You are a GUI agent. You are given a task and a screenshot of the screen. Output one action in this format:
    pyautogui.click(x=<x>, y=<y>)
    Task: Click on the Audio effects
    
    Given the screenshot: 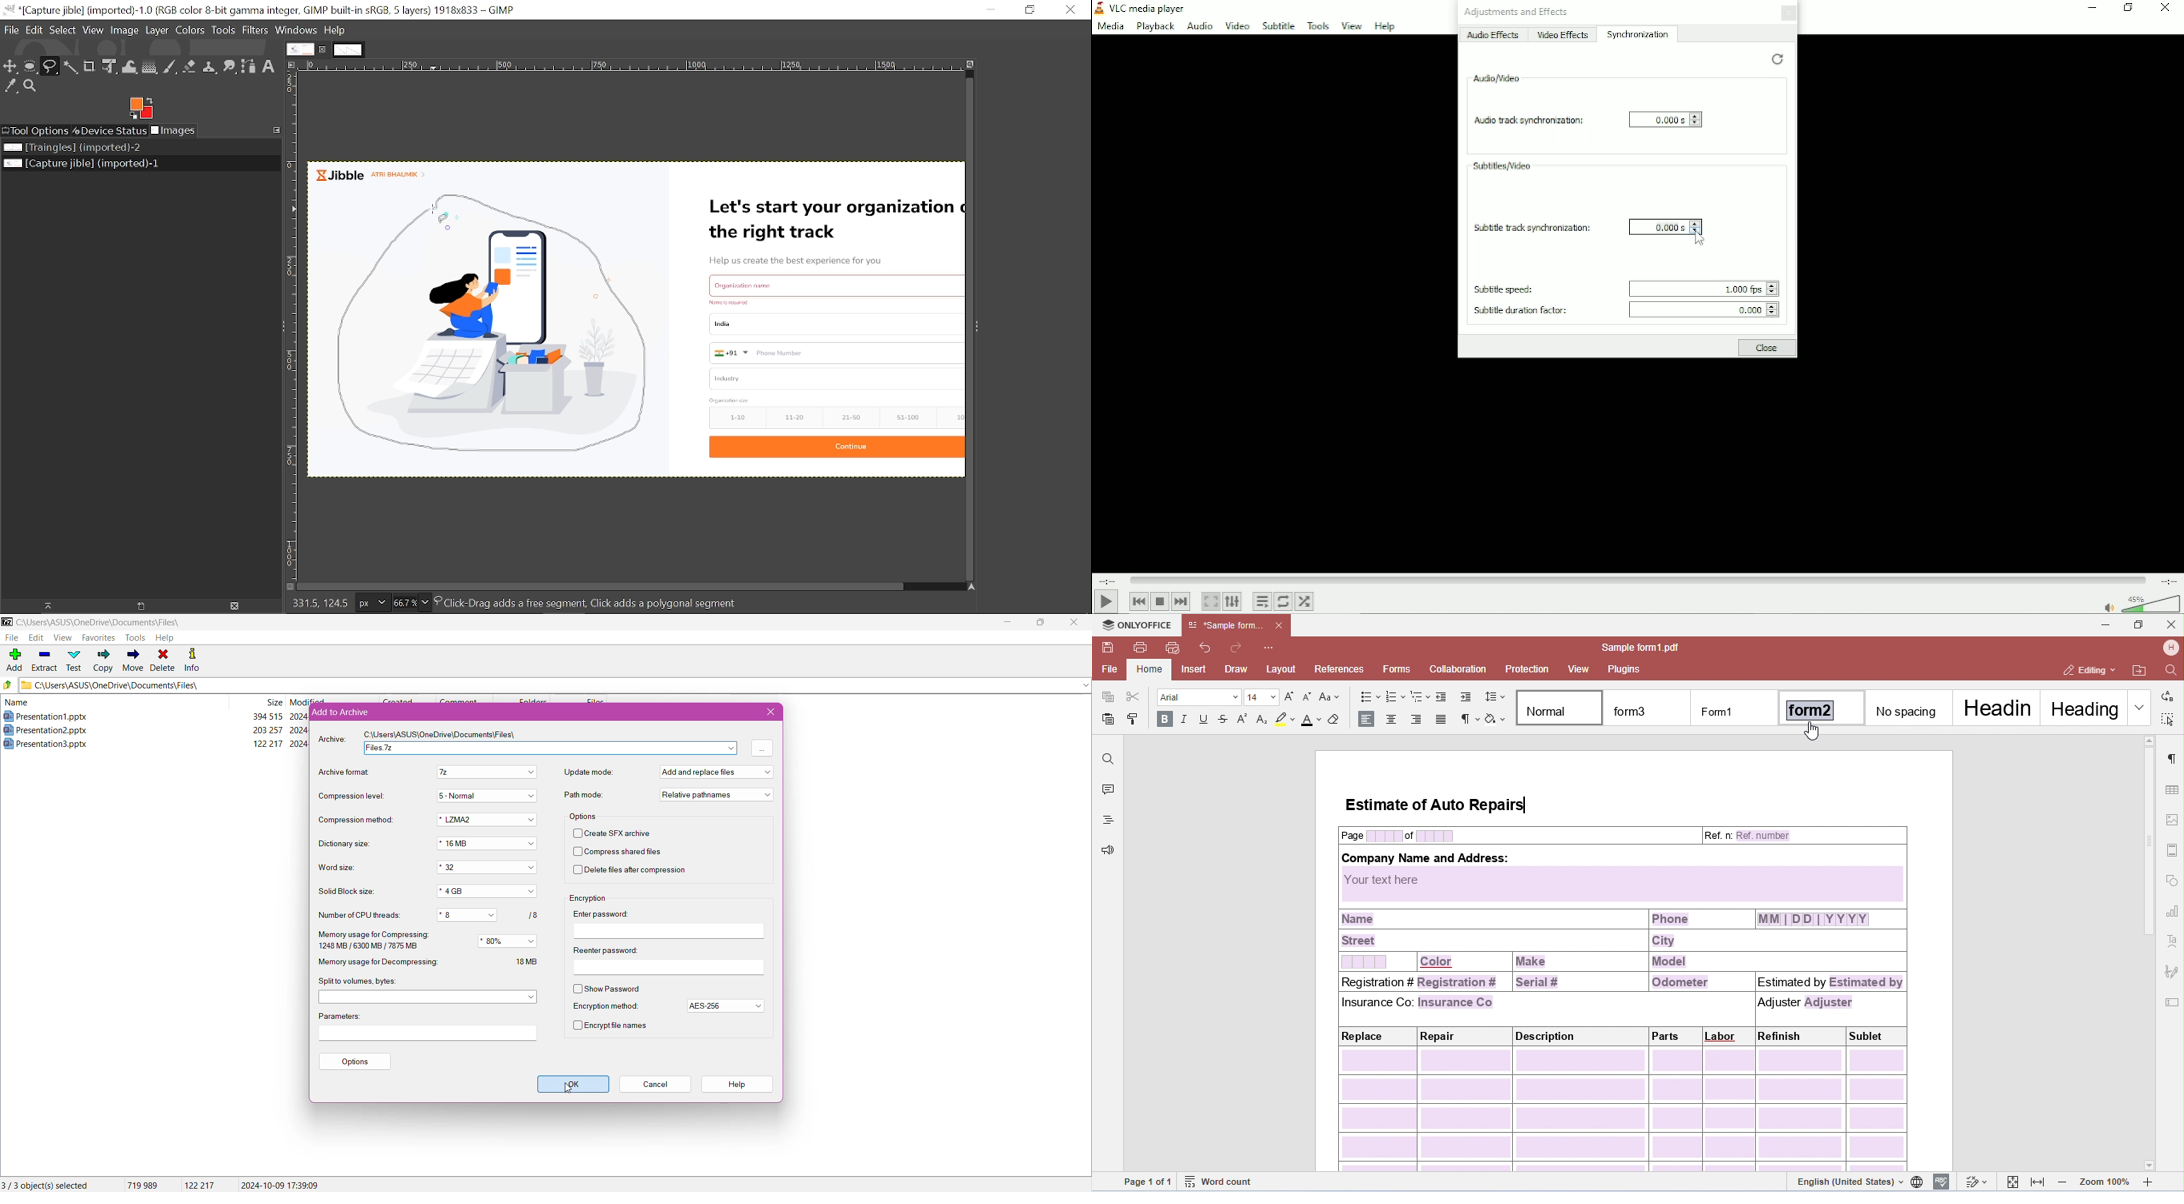 What is the action you would take?
    pyautogui.click(x=1491, y=36)
    